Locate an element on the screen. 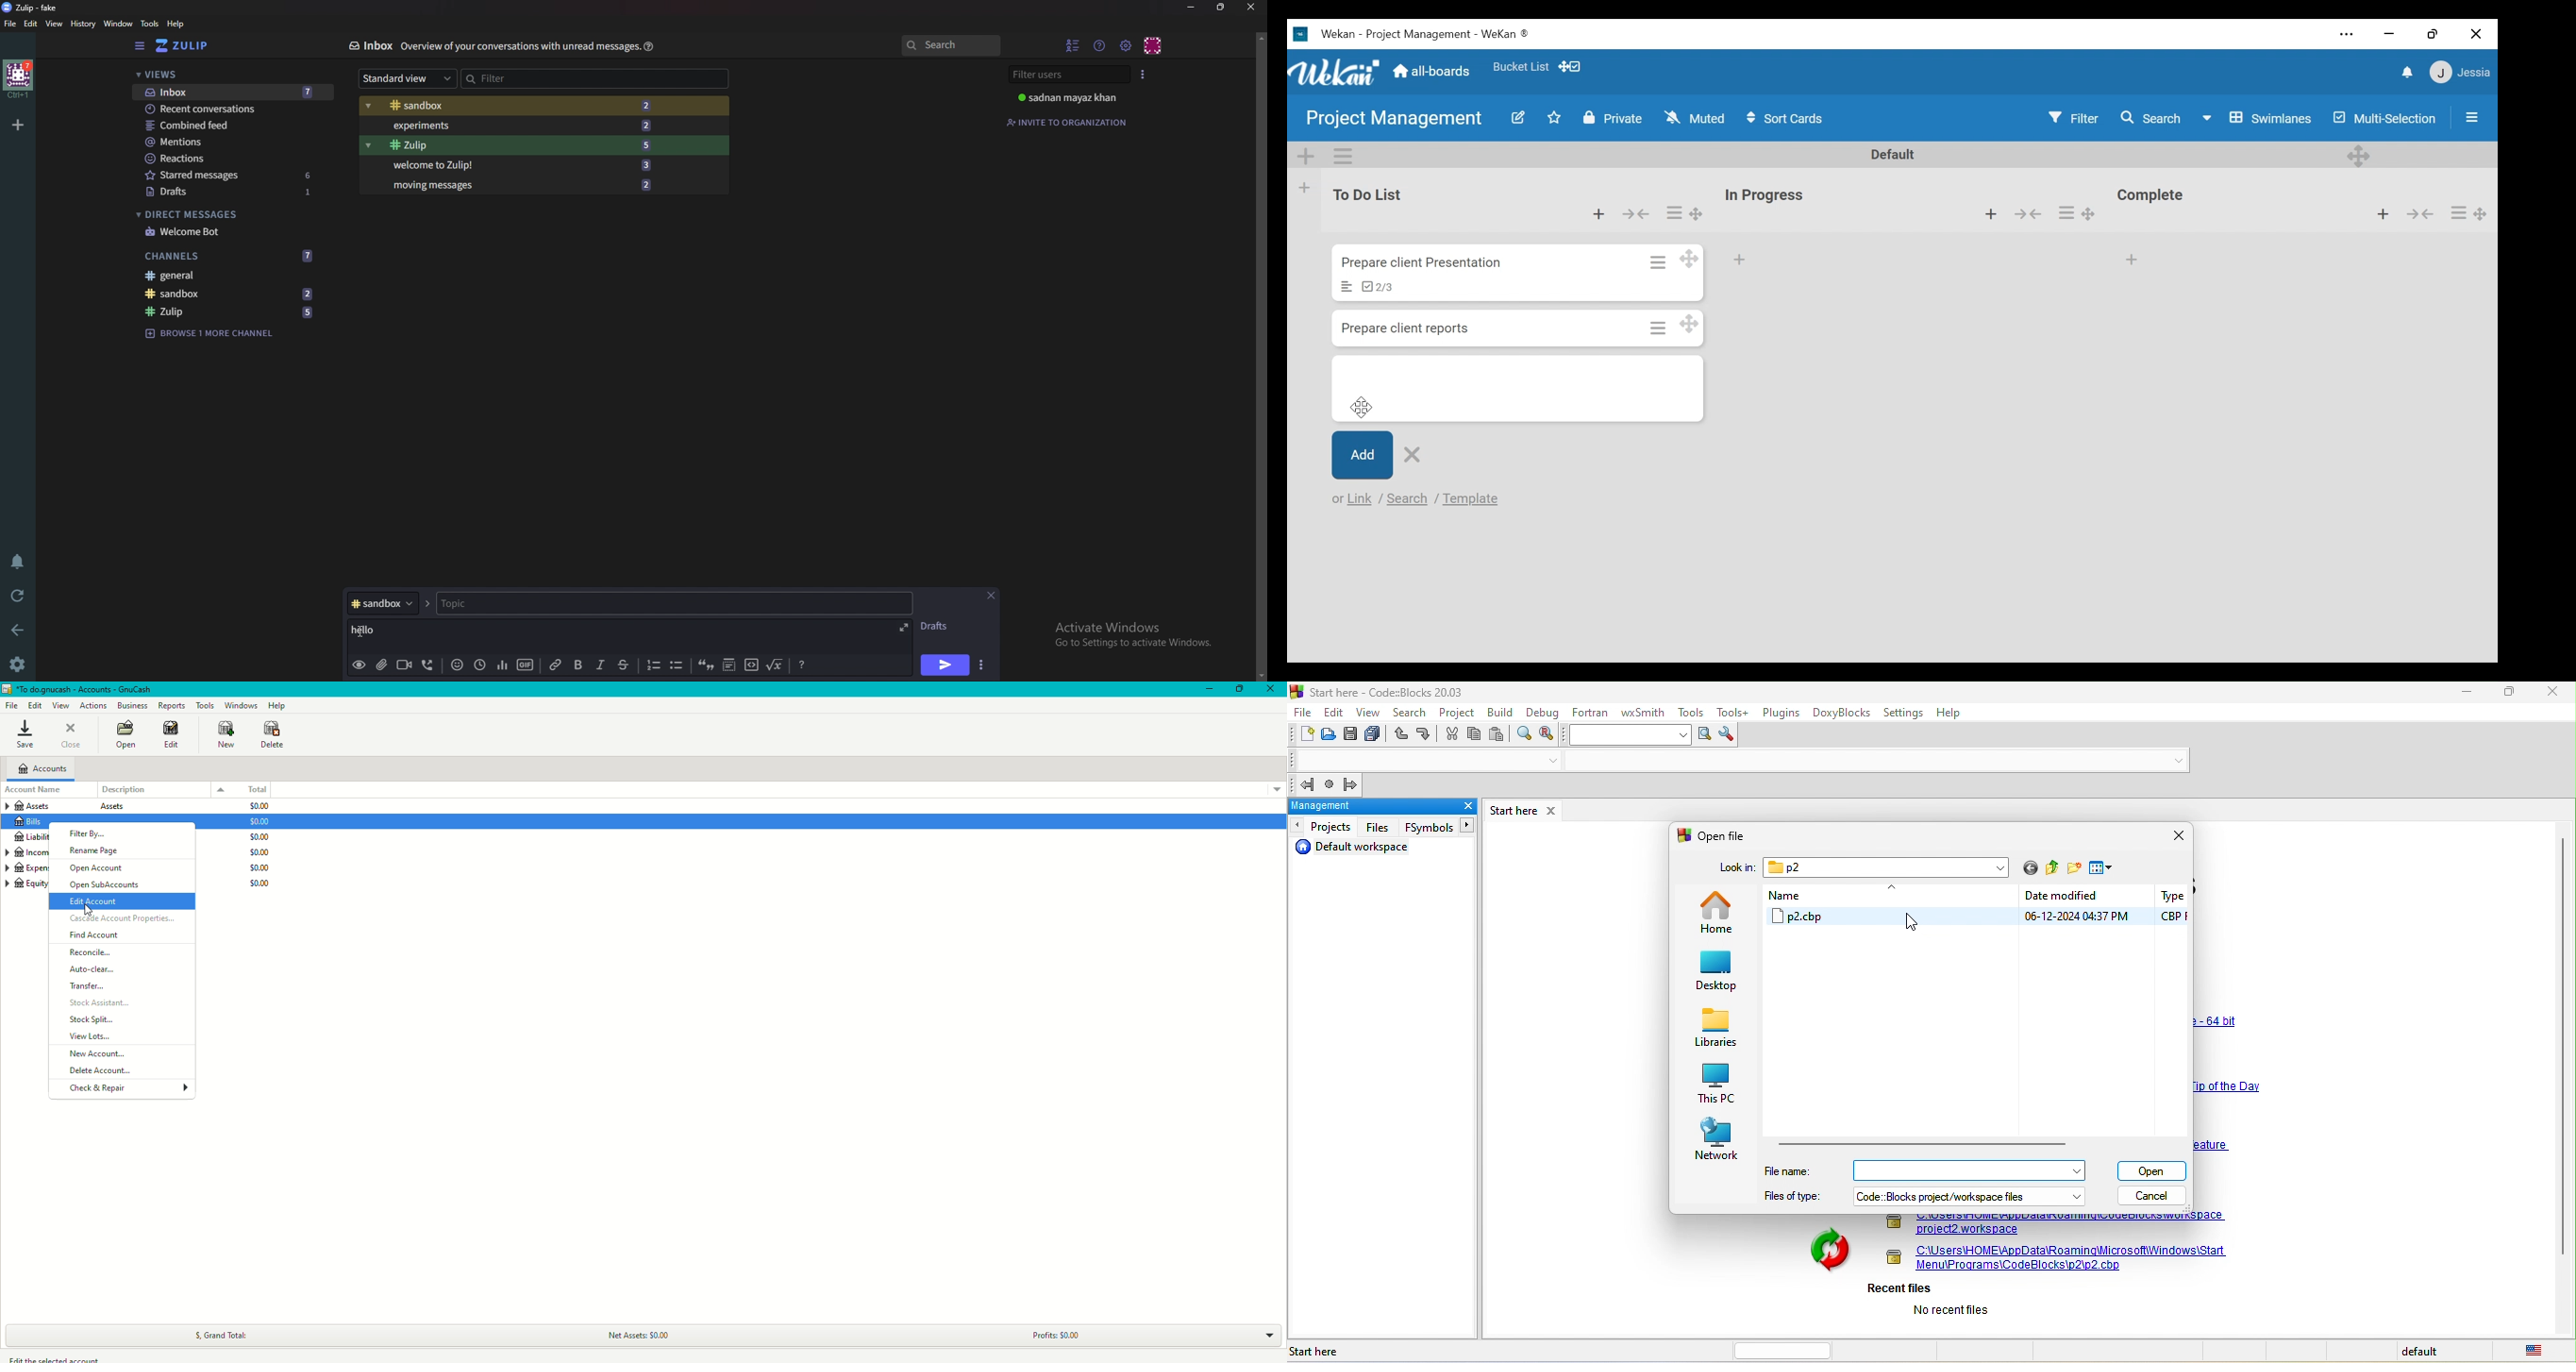 The width and height of the screenshot is (2576, 1372). search is located at coordinates (1413, 713).